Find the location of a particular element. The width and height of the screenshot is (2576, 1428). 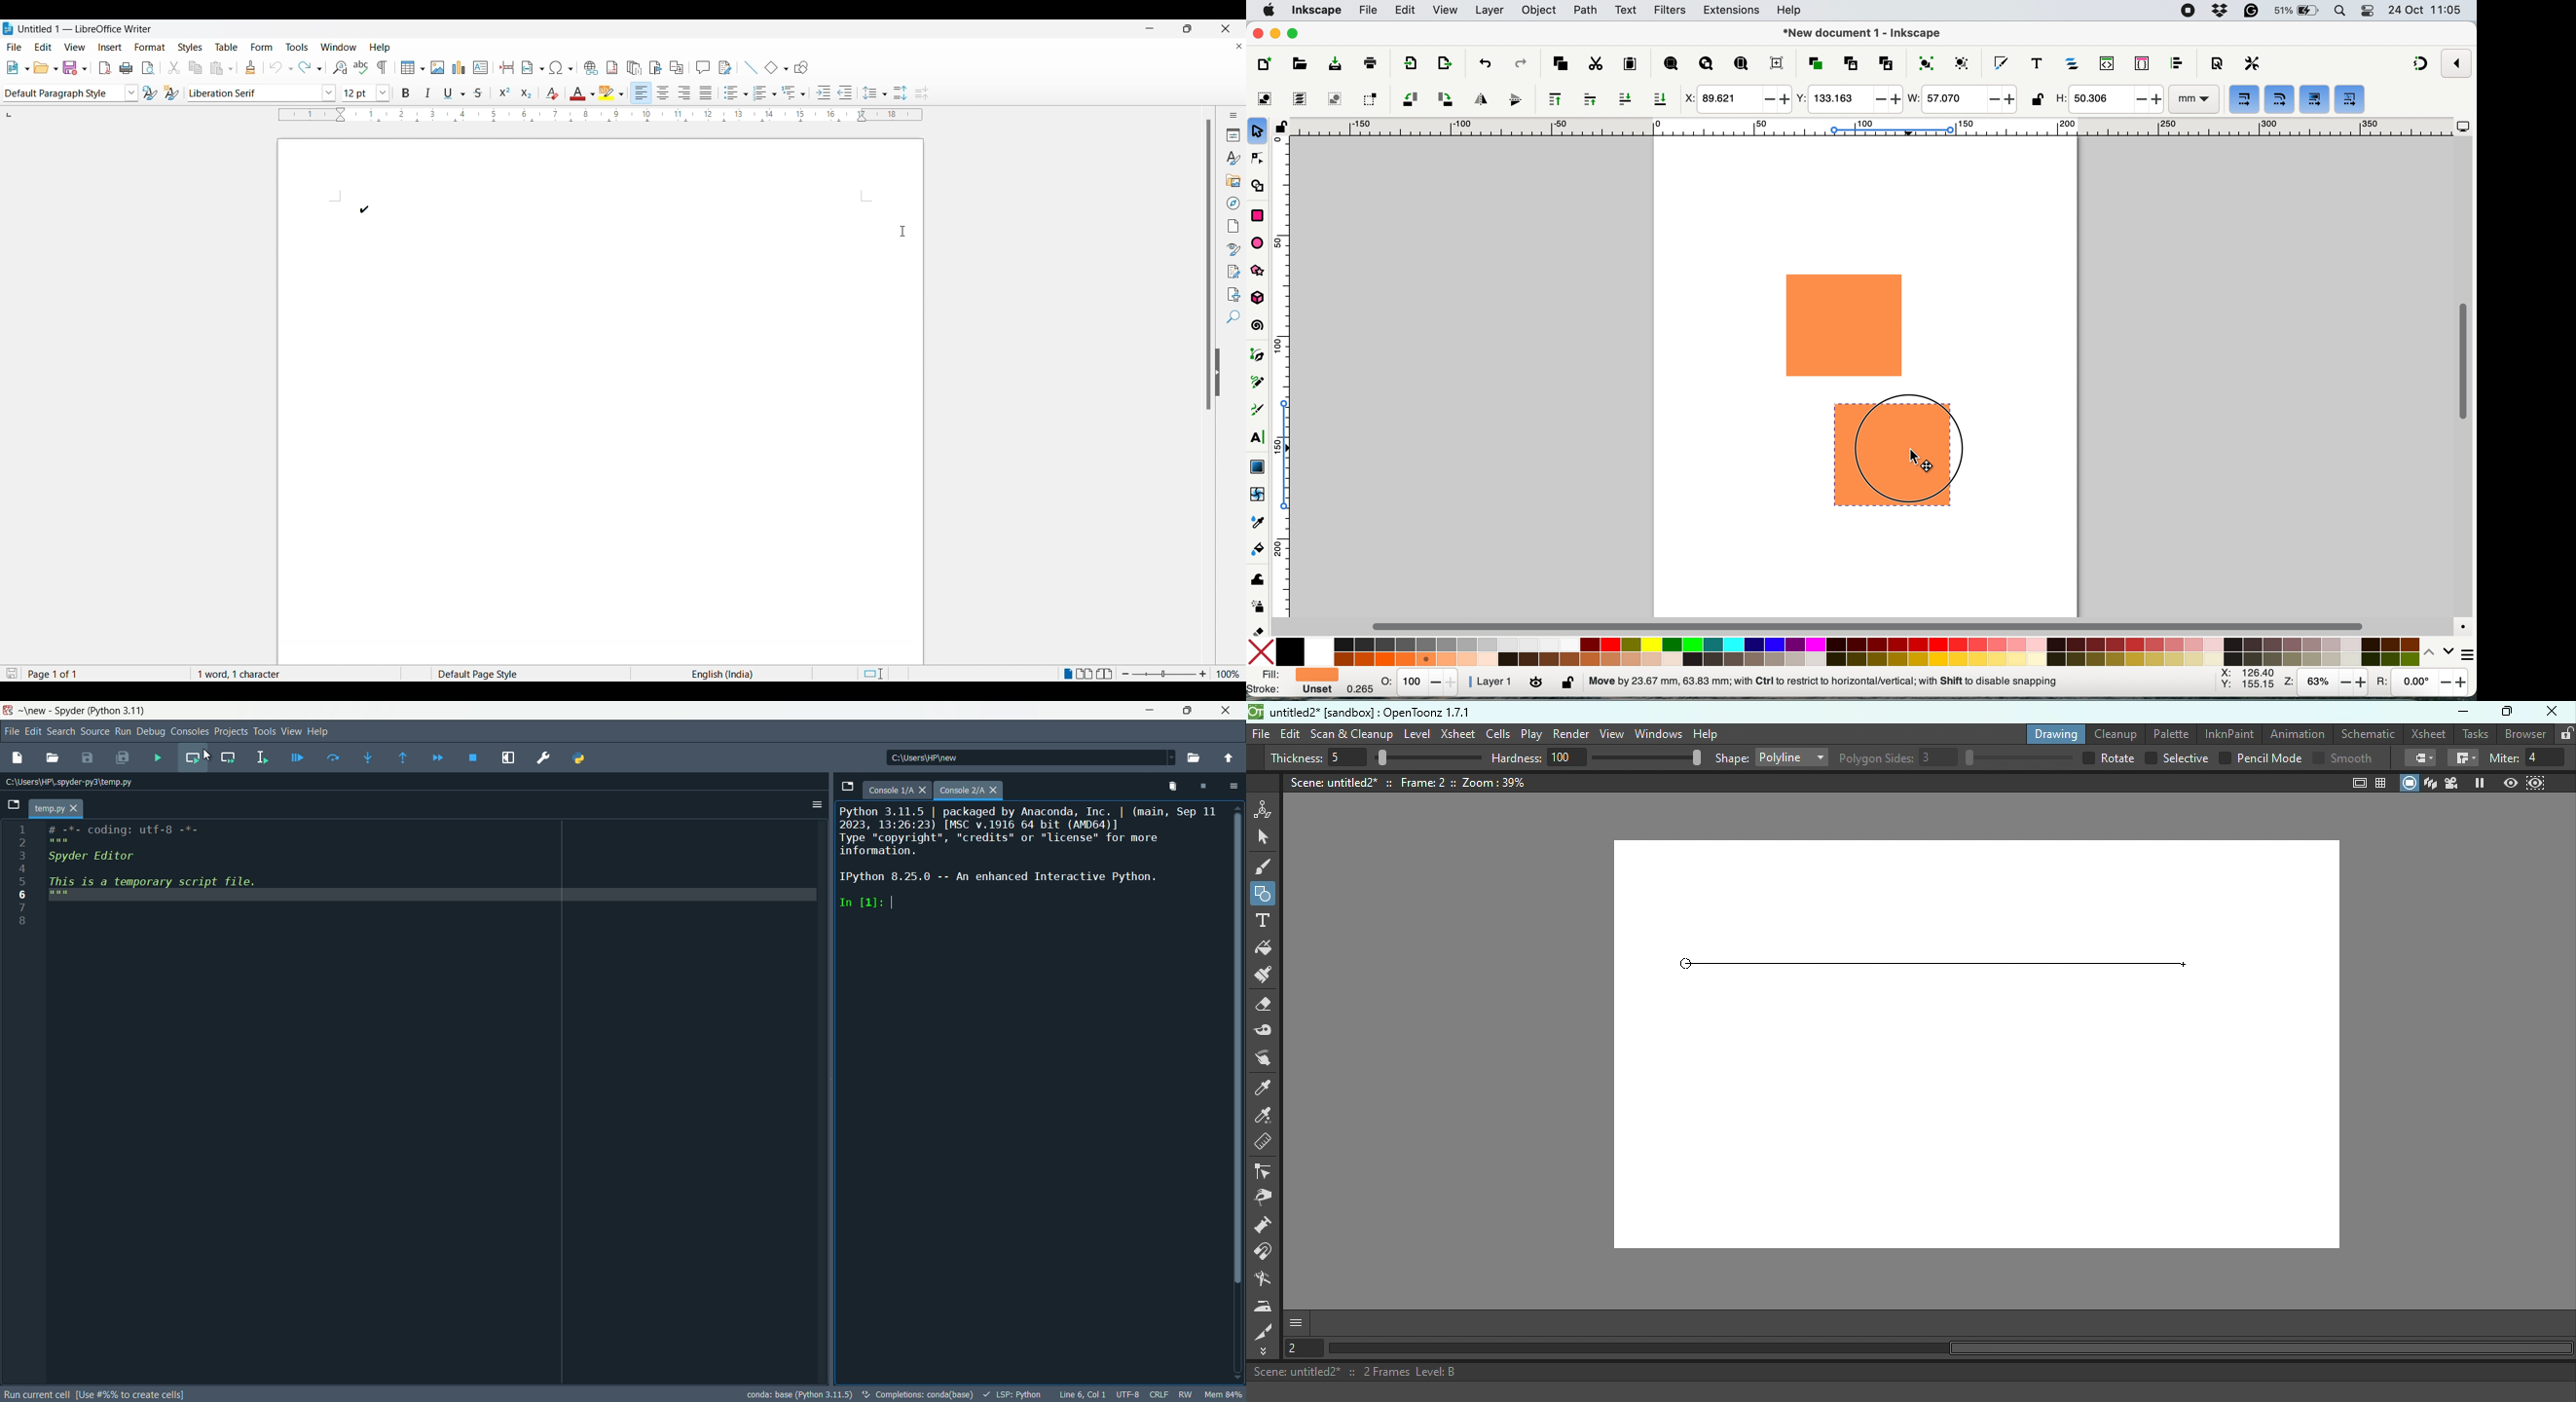

spell check is located at coordinates (362, 66).